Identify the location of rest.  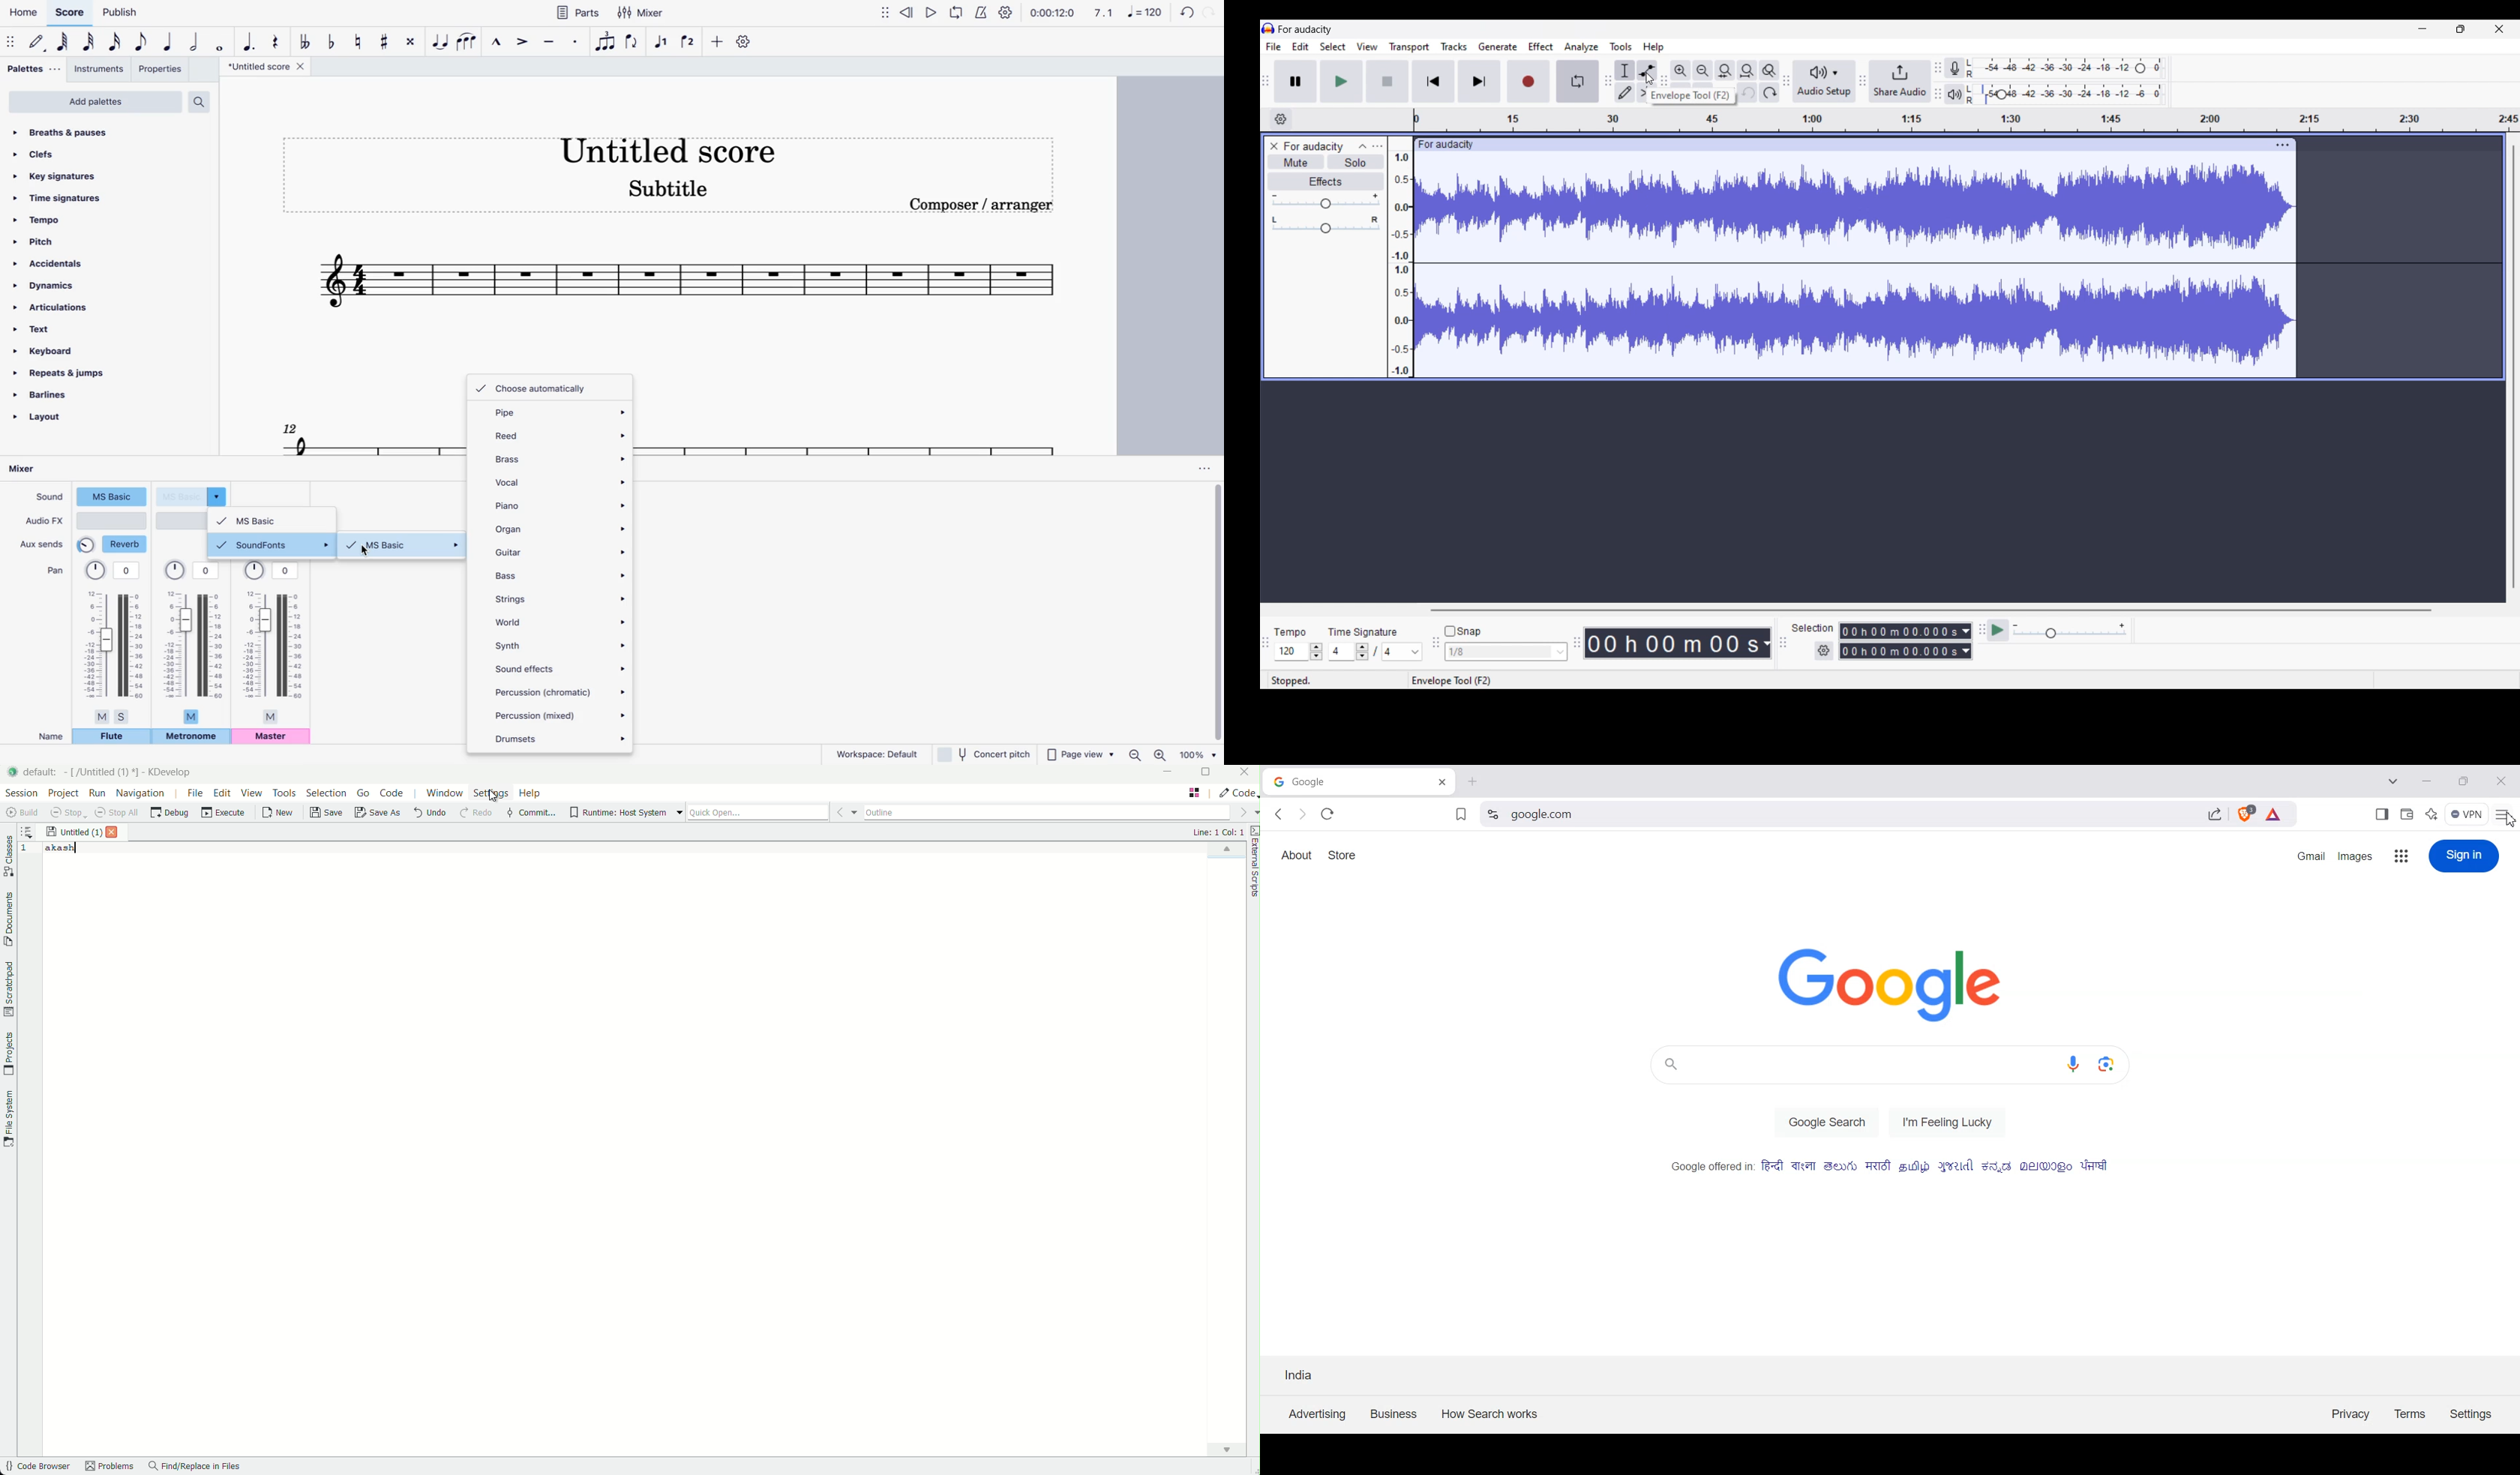
(275, 38).